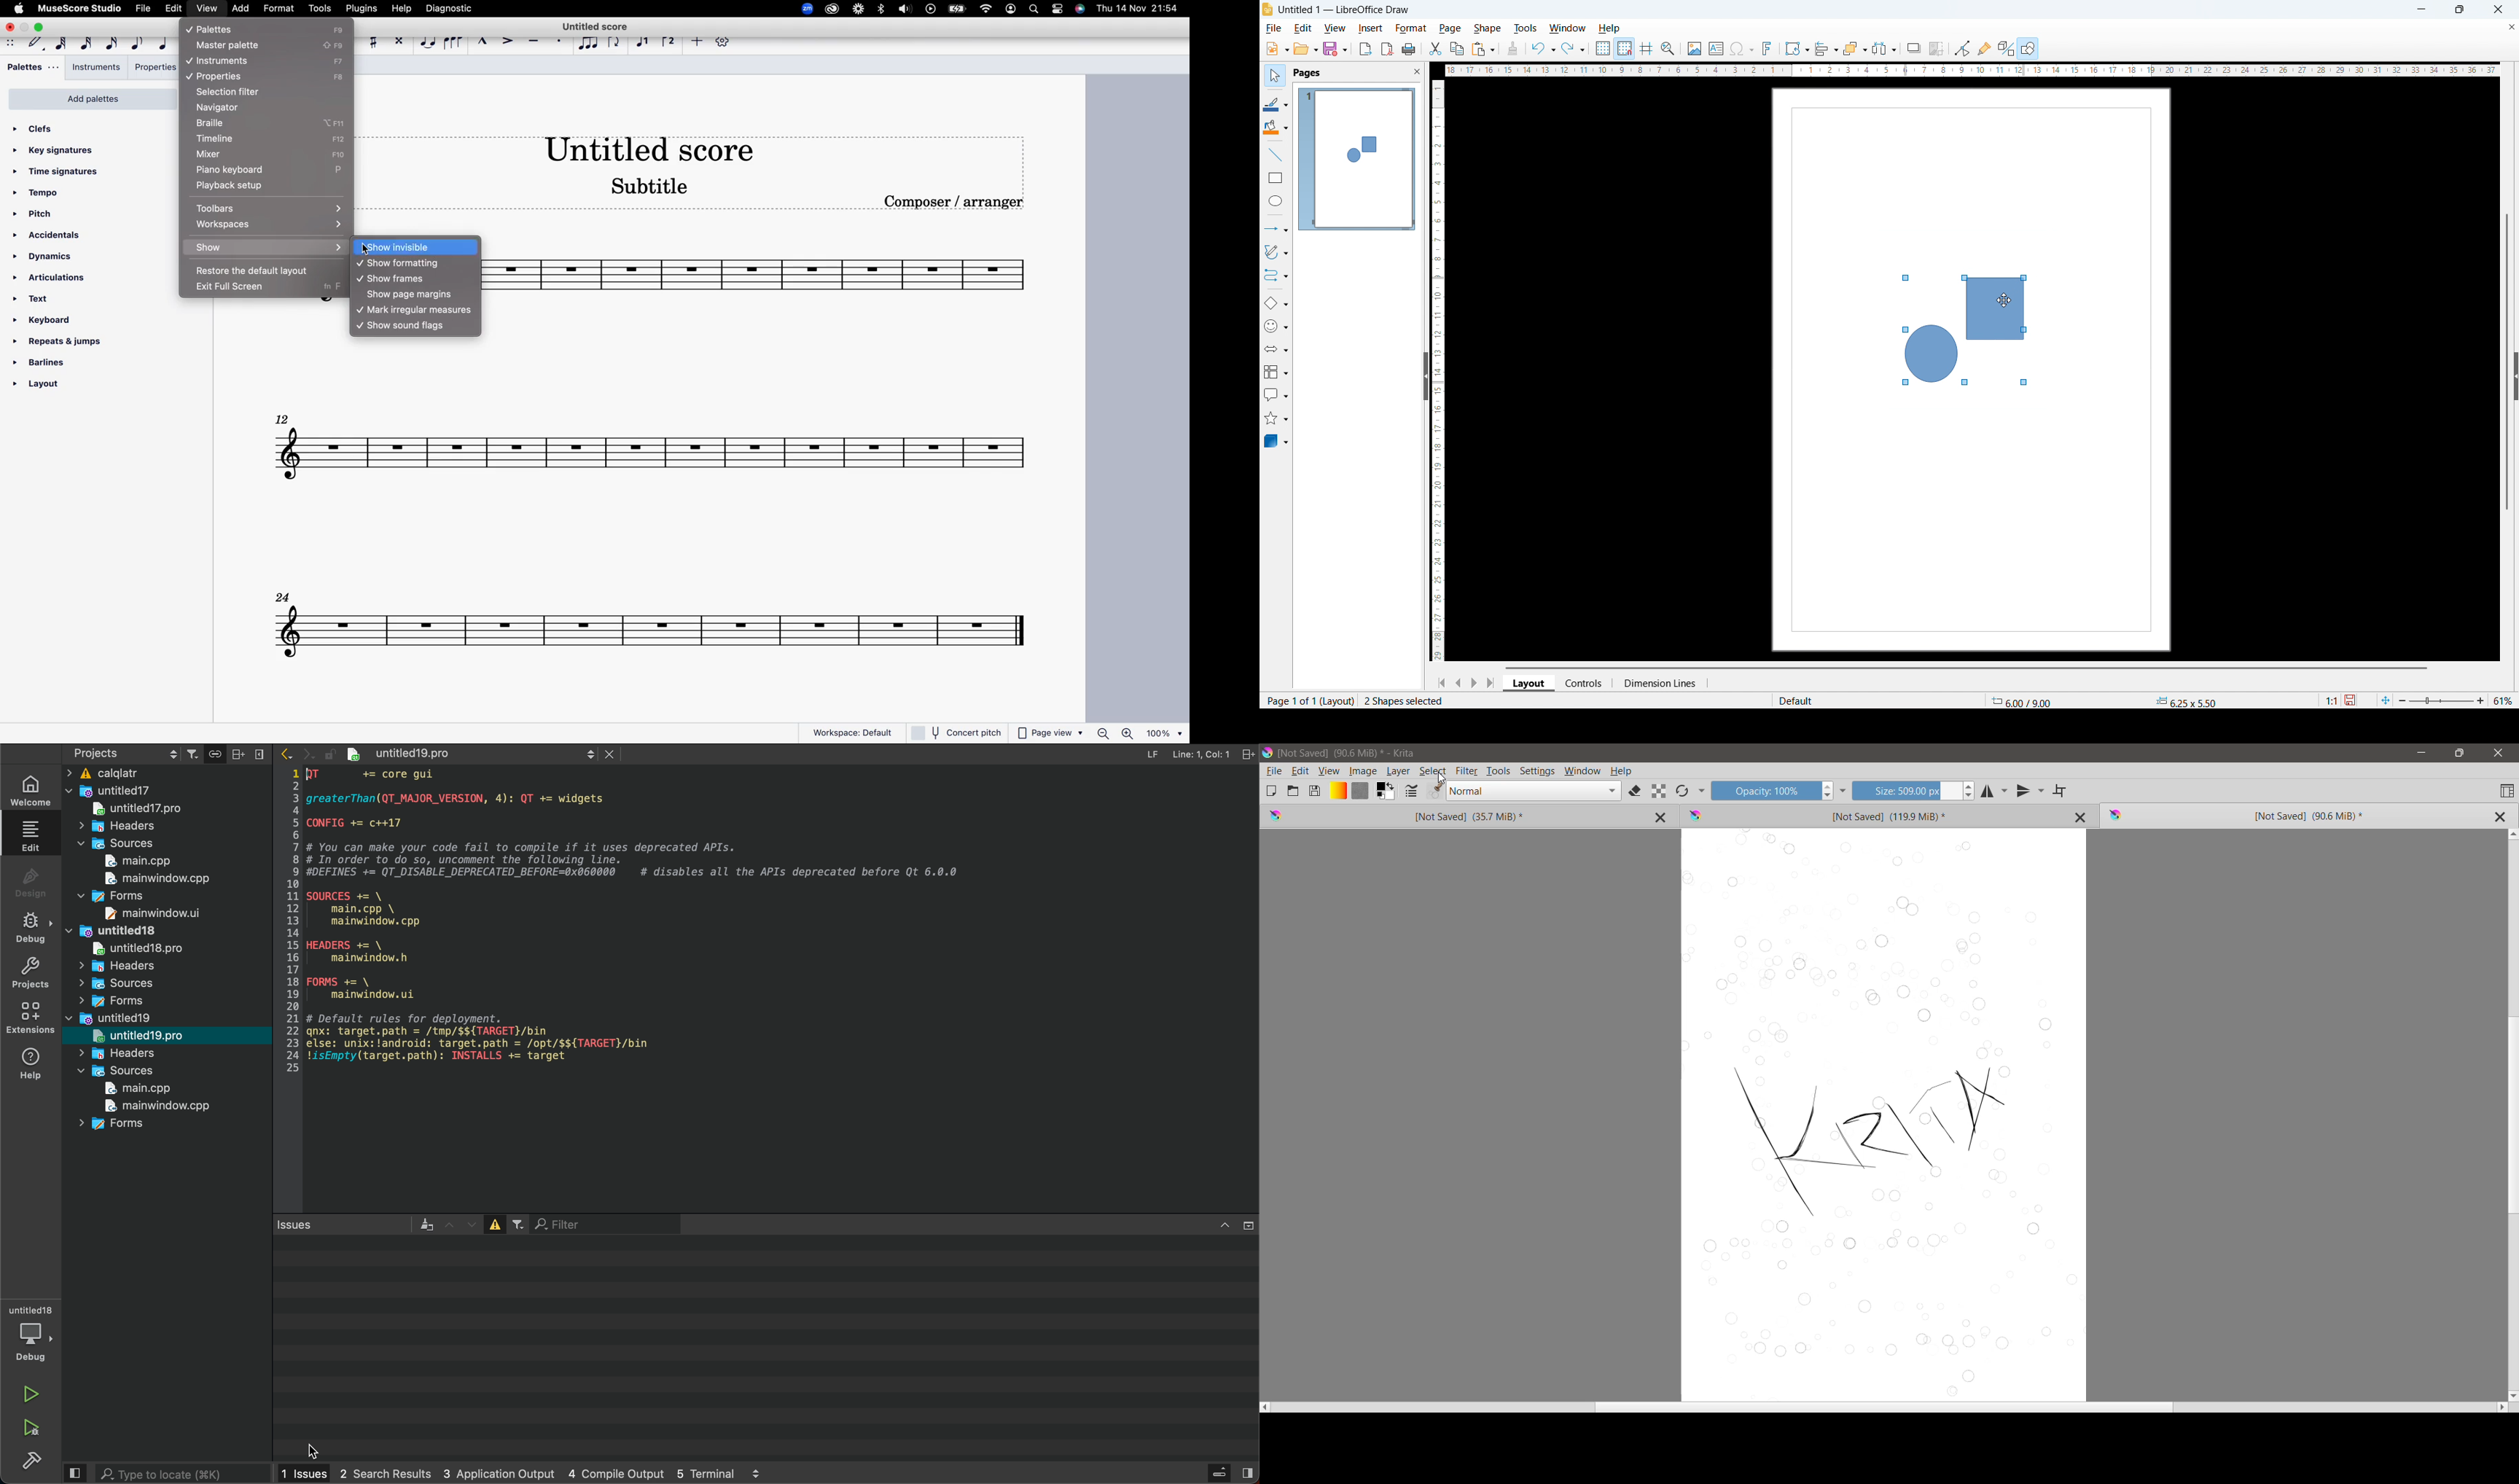 This screenshot has height=1484, width=2520. Describe the element at coordinates (152, 69) in the screenshot. I see `properties` at that location.